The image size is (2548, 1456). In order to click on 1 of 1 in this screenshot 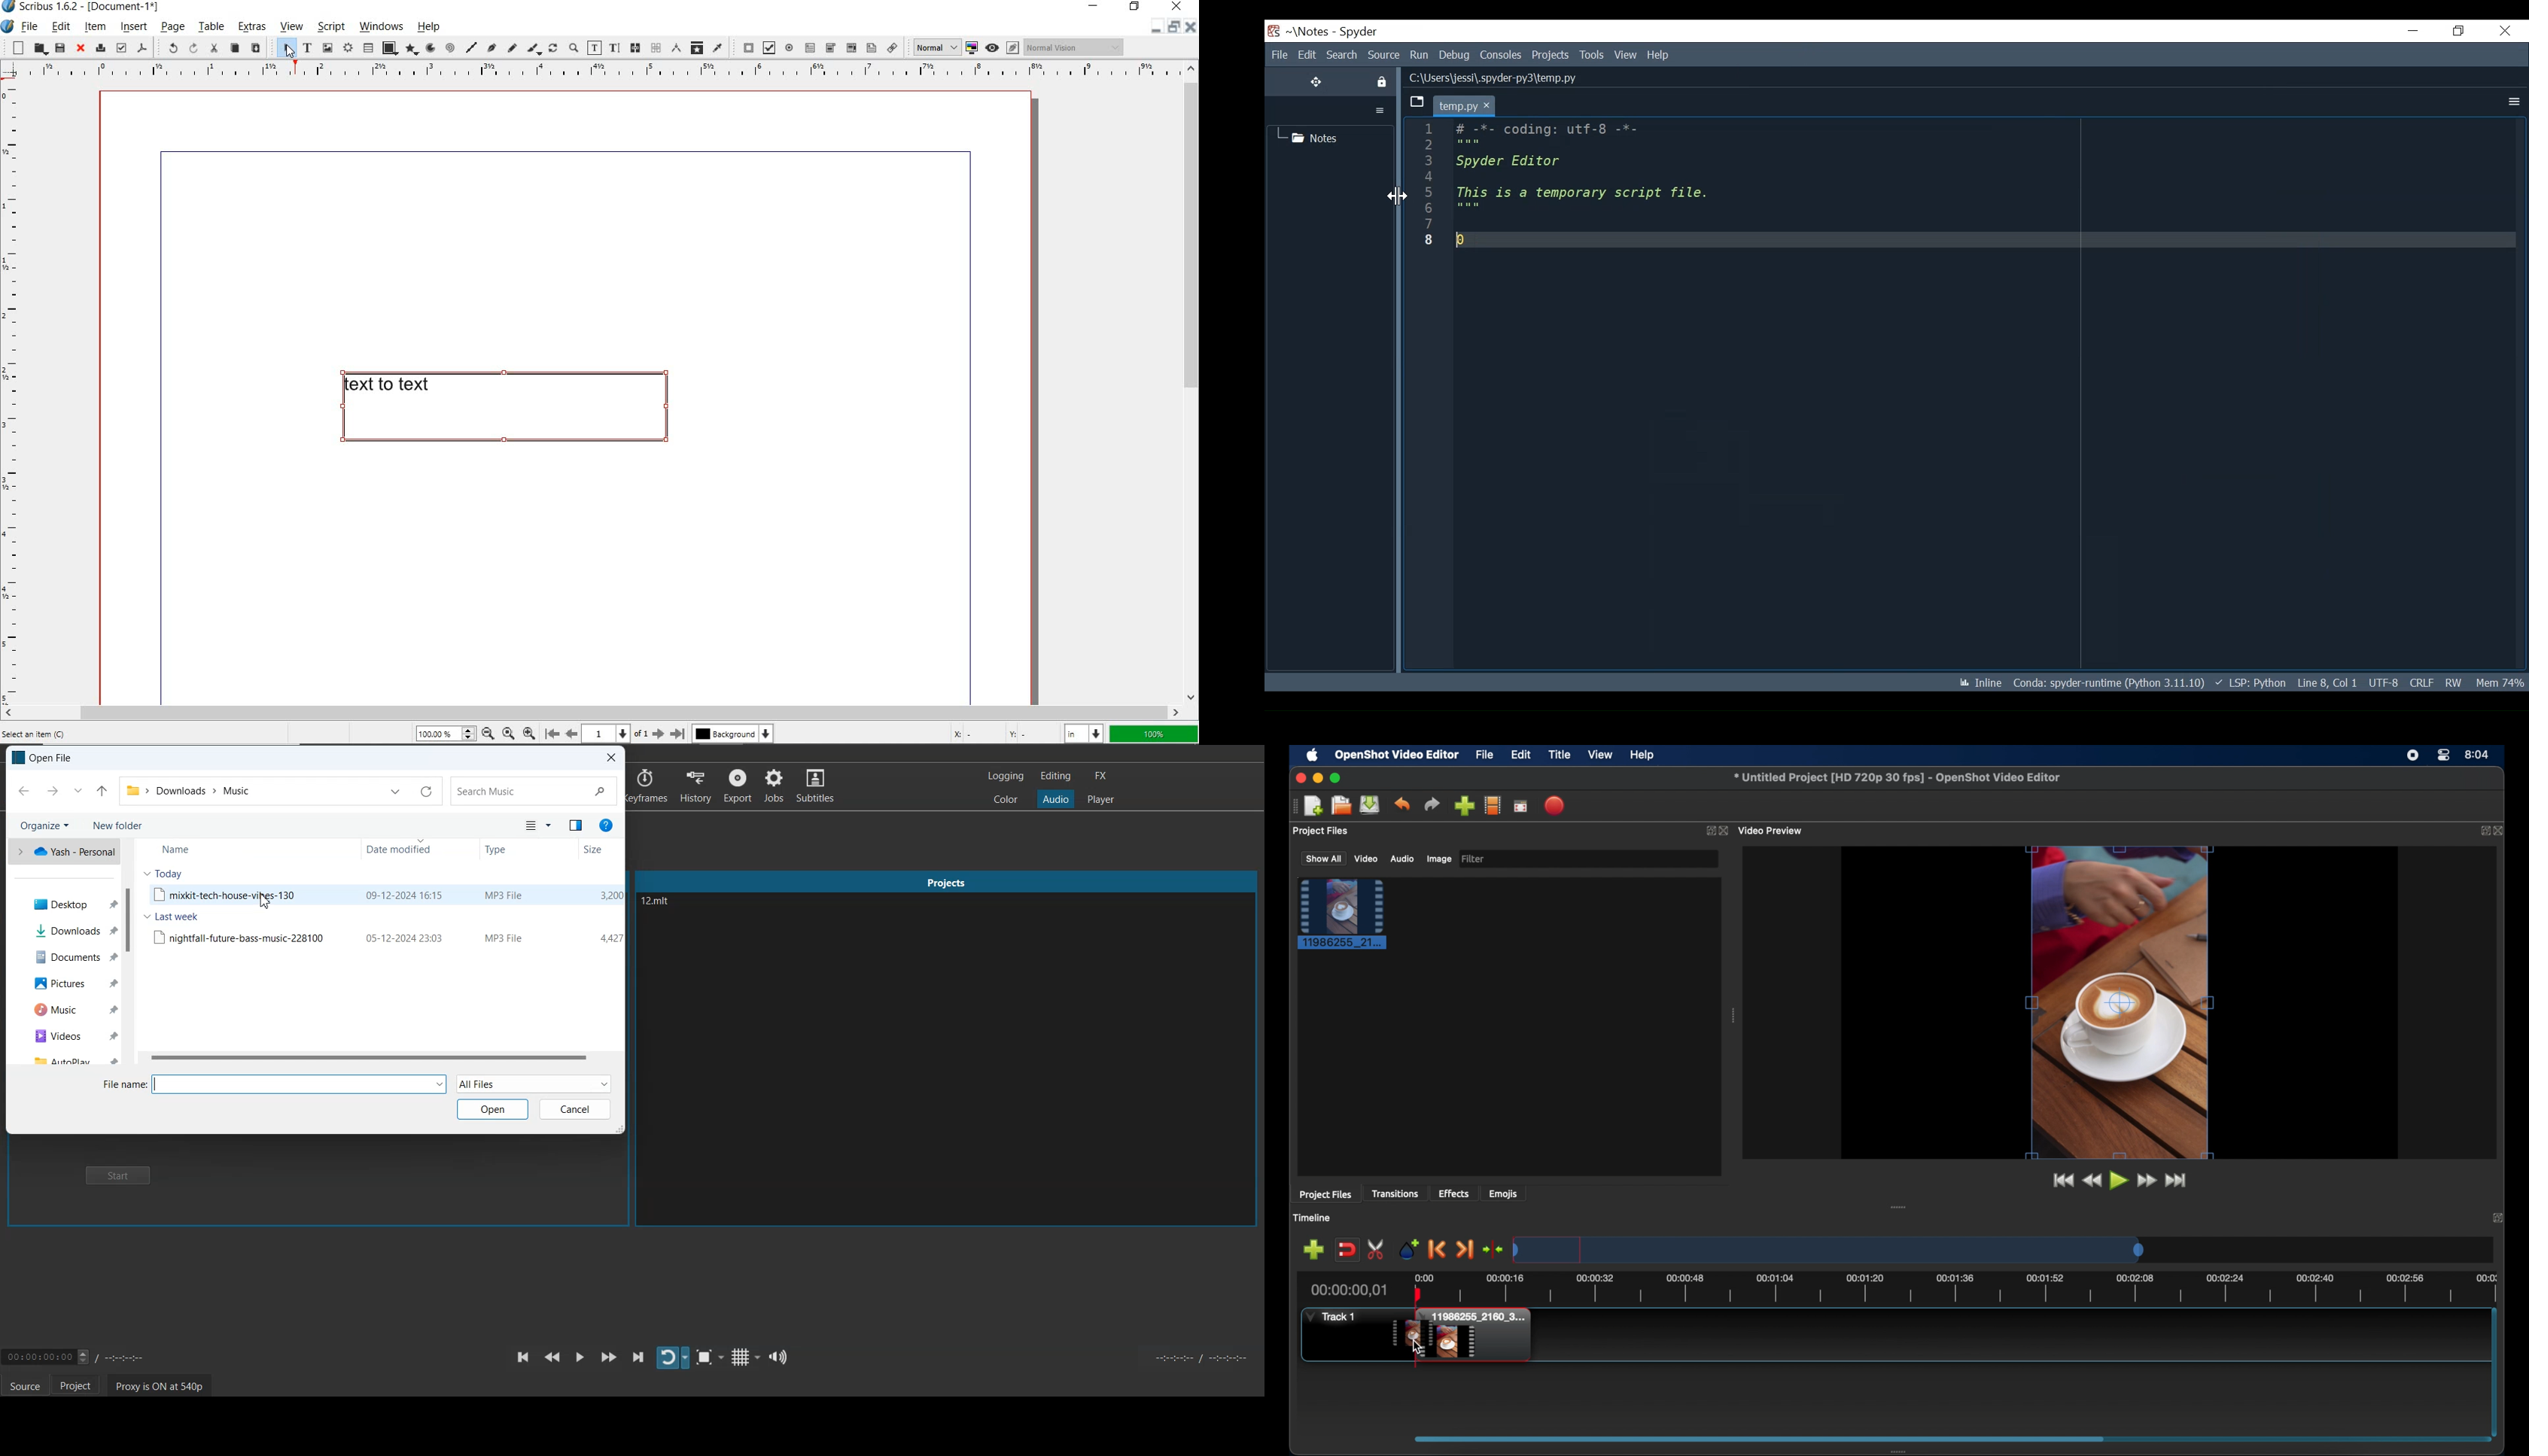, I will do `click(615, 734)`.